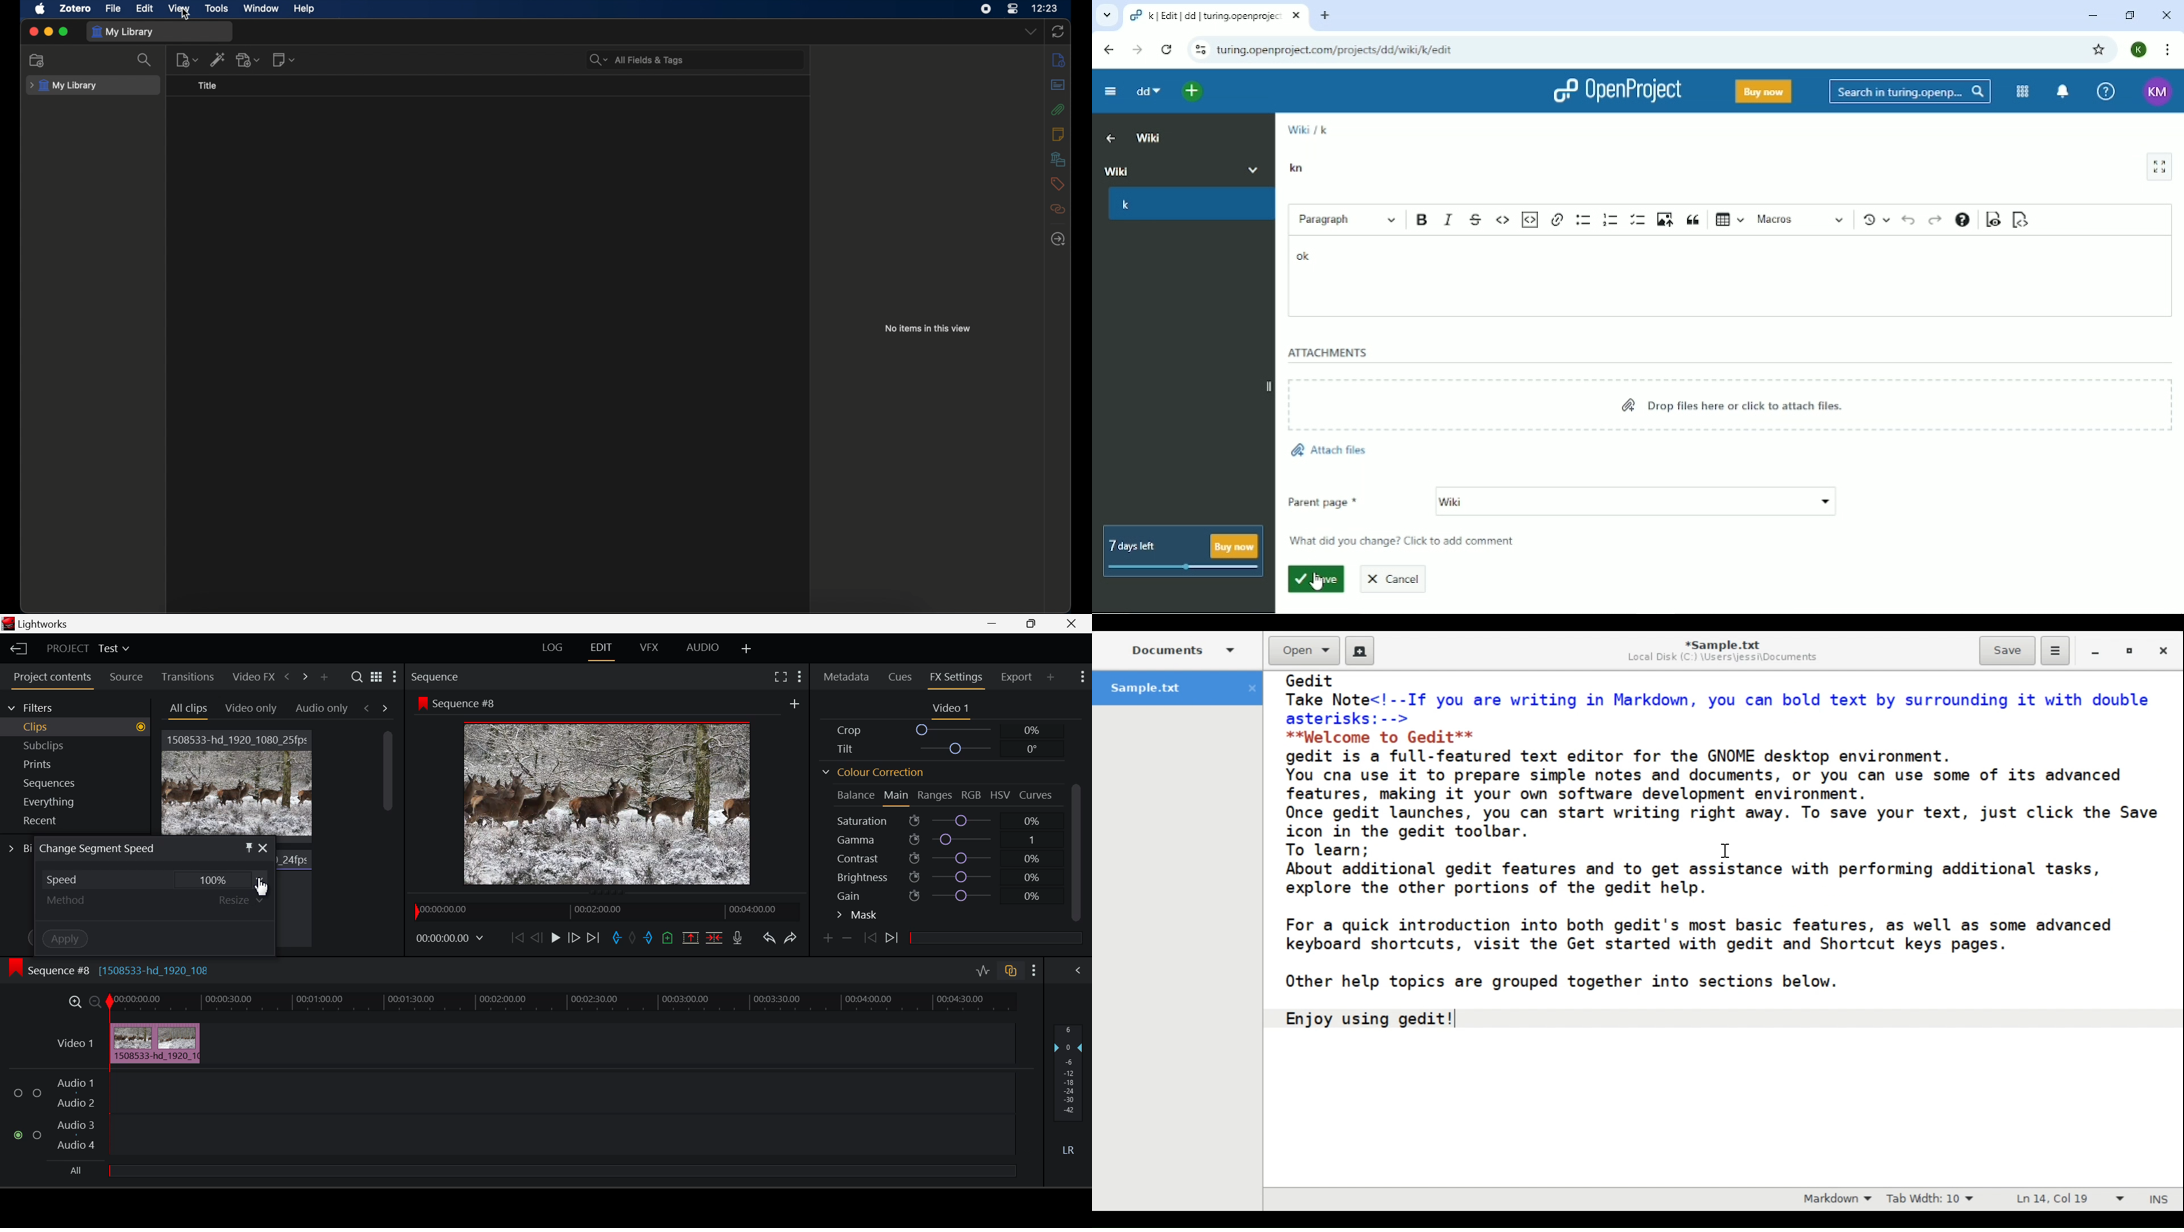 This screenshot has height=1232, width=2184. Describe the element at coordinates (1724, 645) in the screenshot. I see `Sample.txt` at that location.